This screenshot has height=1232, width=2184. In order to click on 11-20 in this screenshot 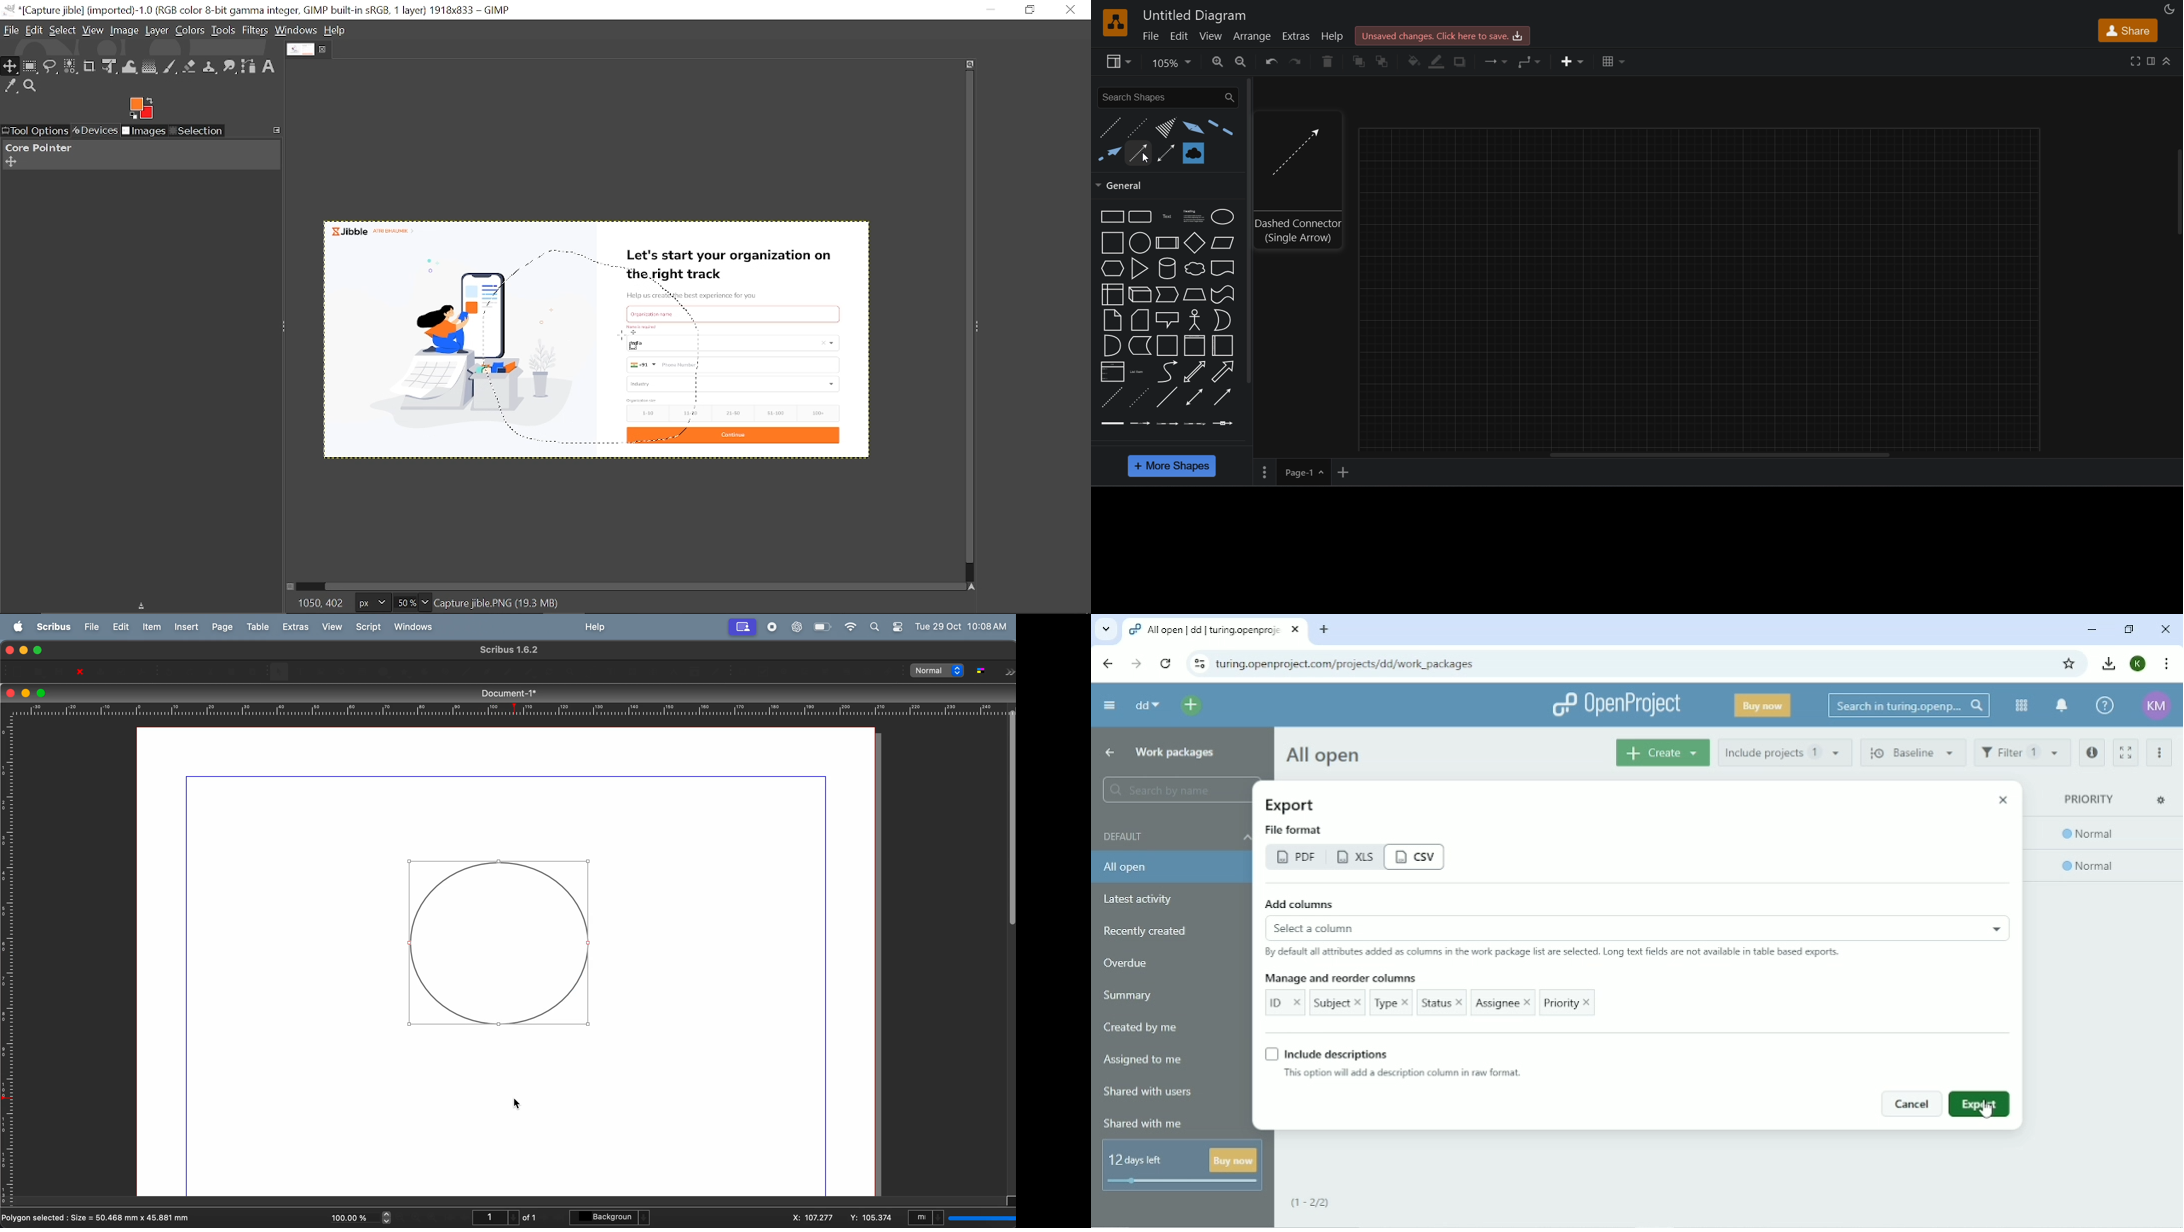, I will do `click(694, 412)`.